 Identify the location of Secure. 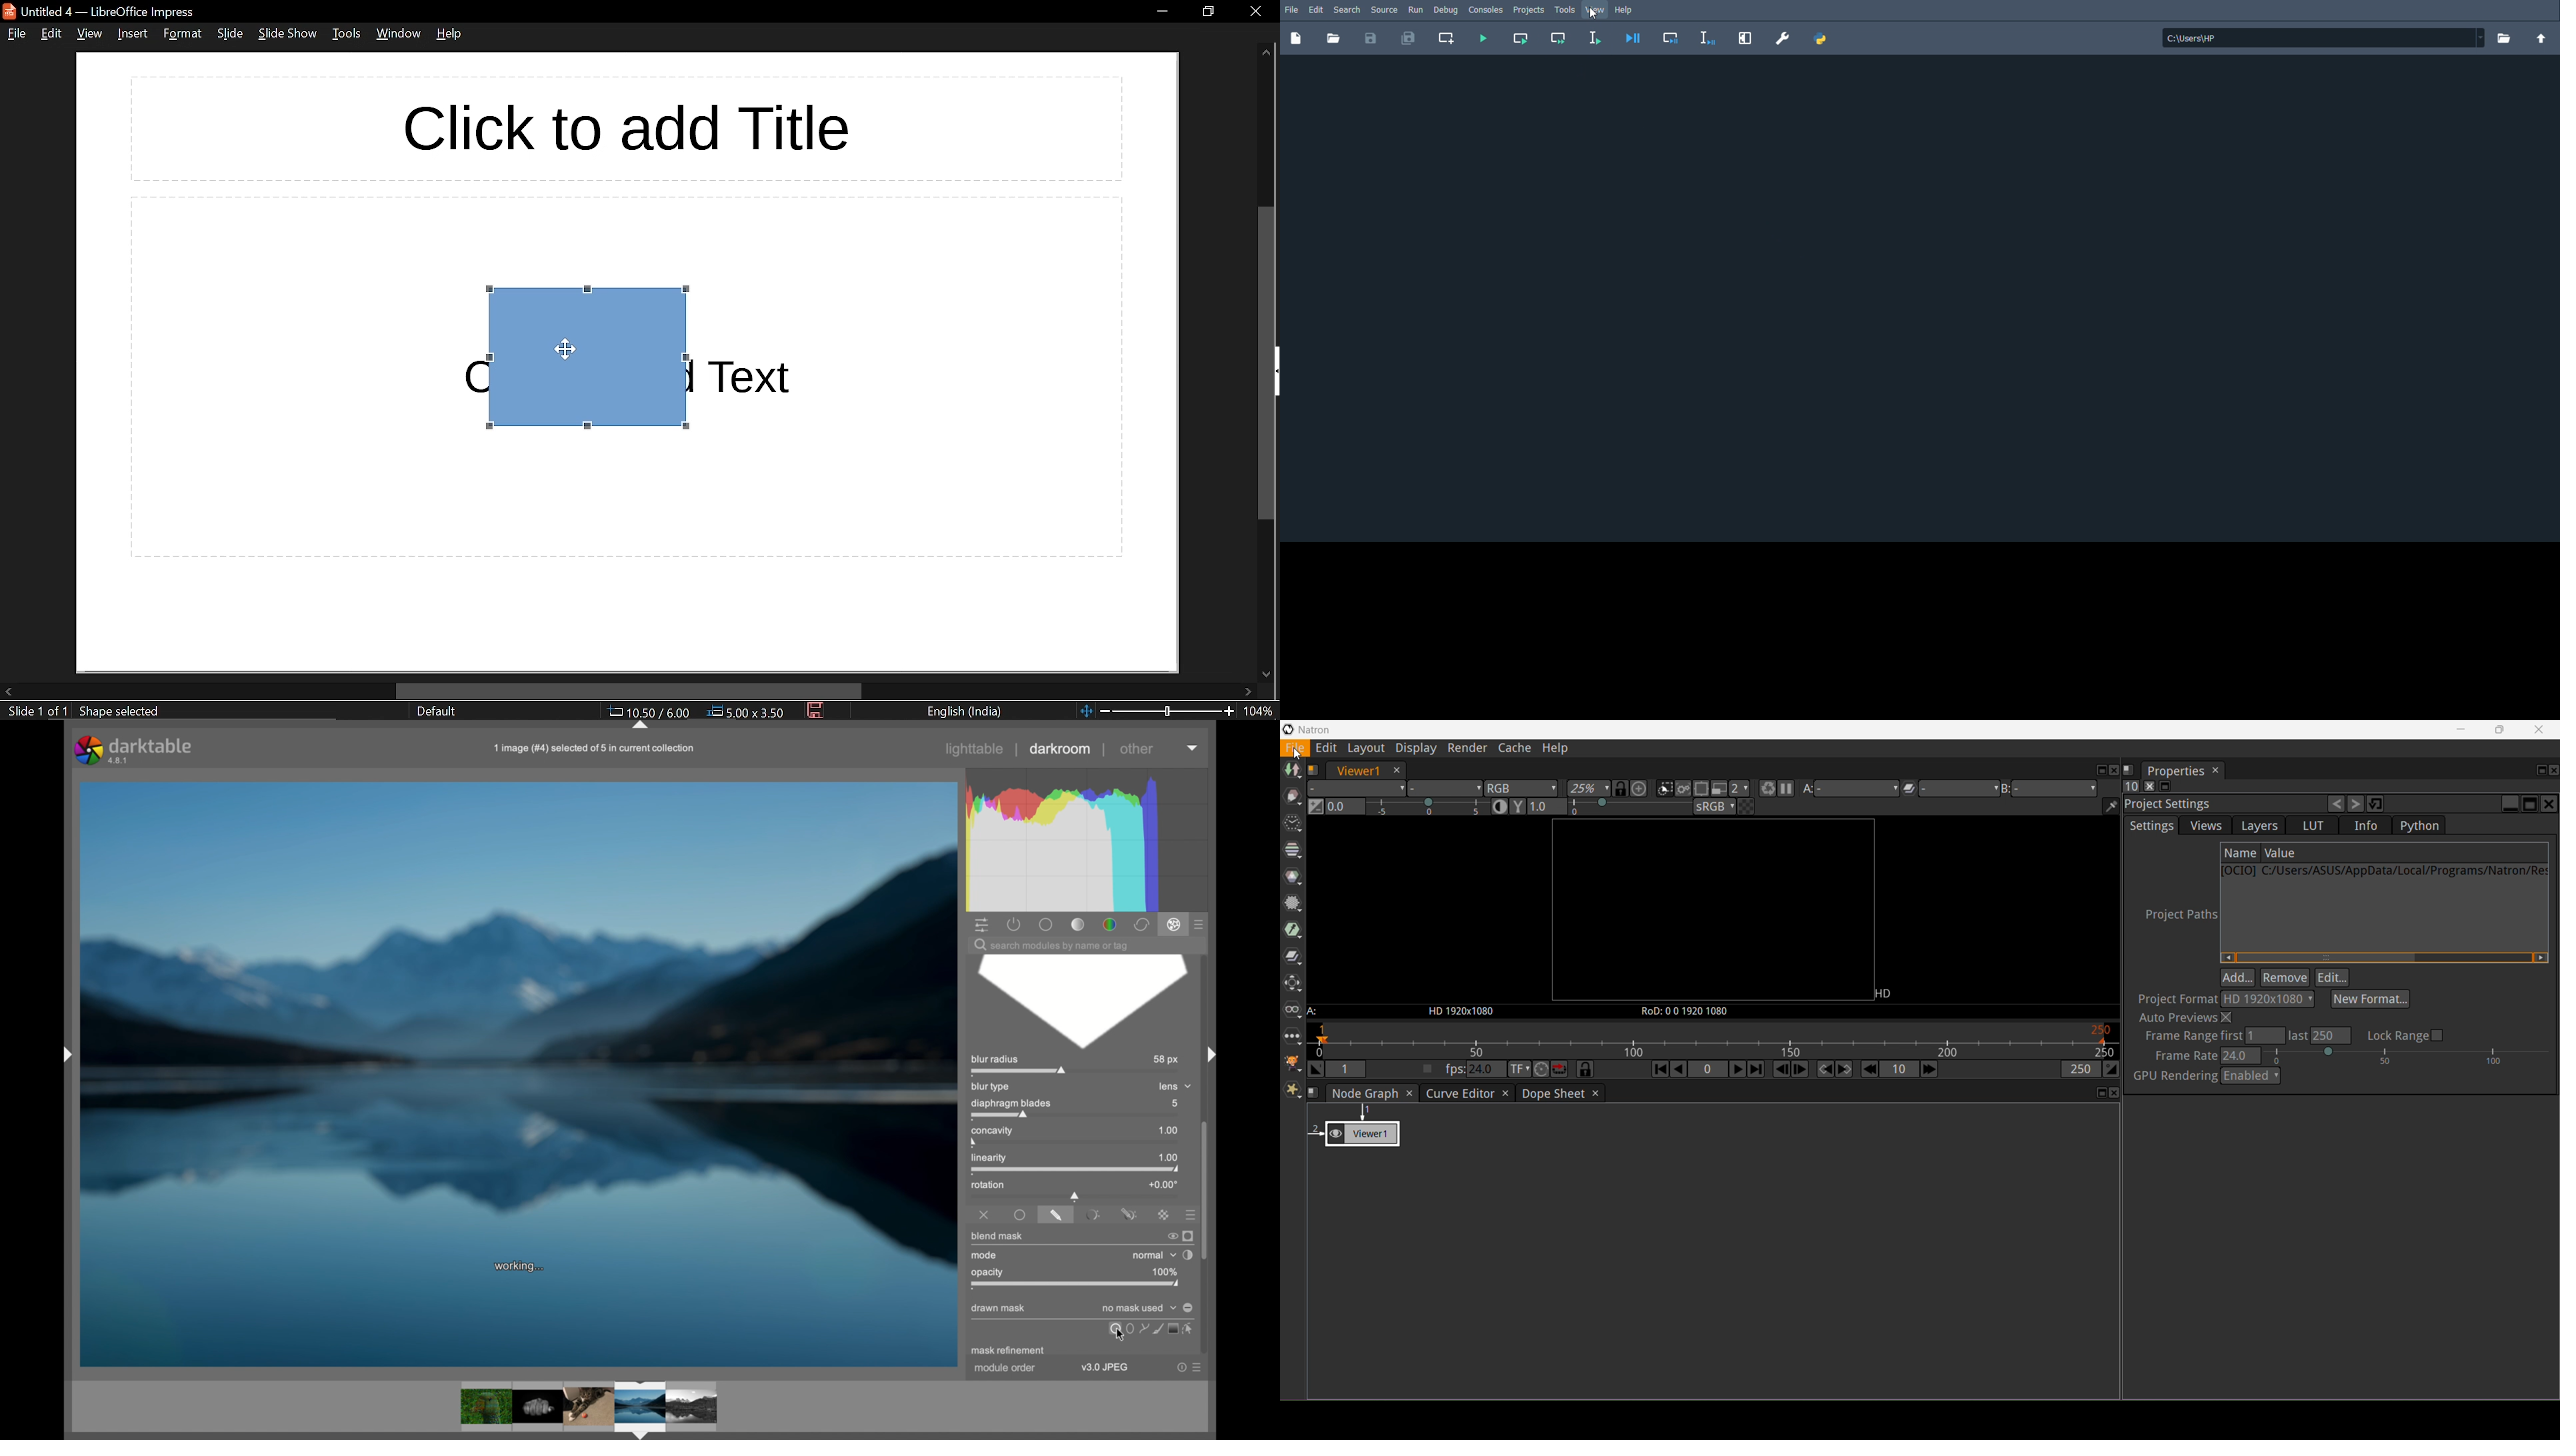
(1386, 10).